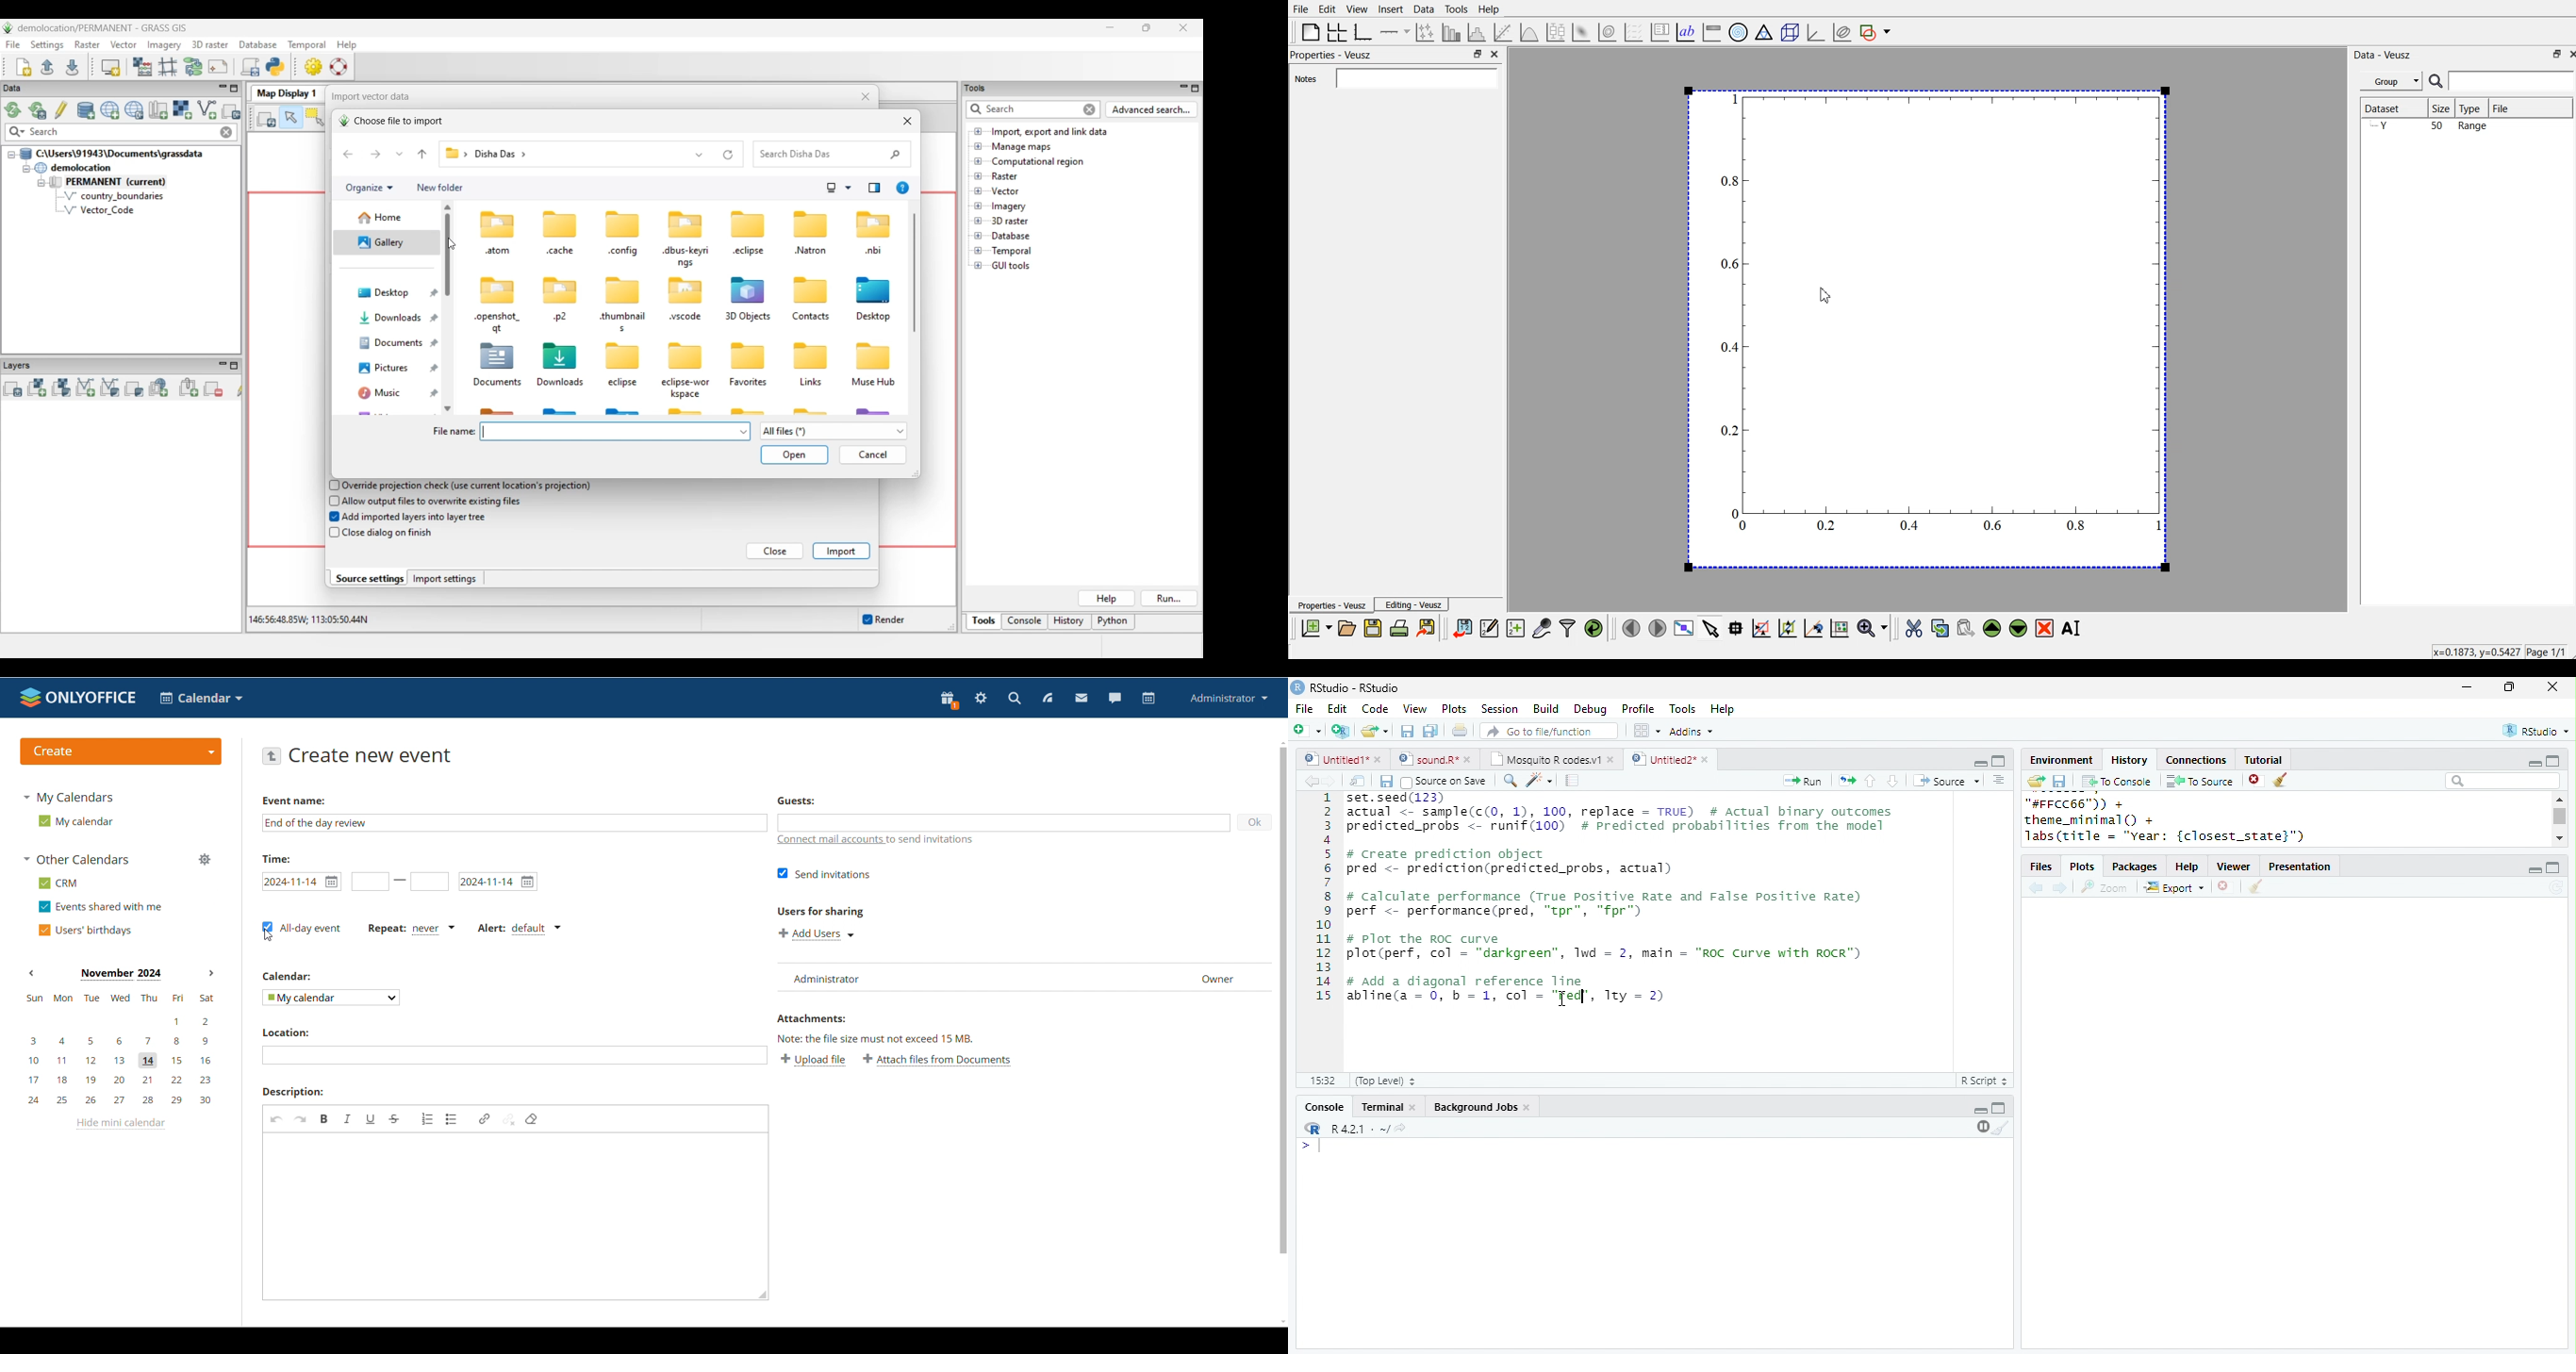  I want to click on Packages, so click(2135, 867).